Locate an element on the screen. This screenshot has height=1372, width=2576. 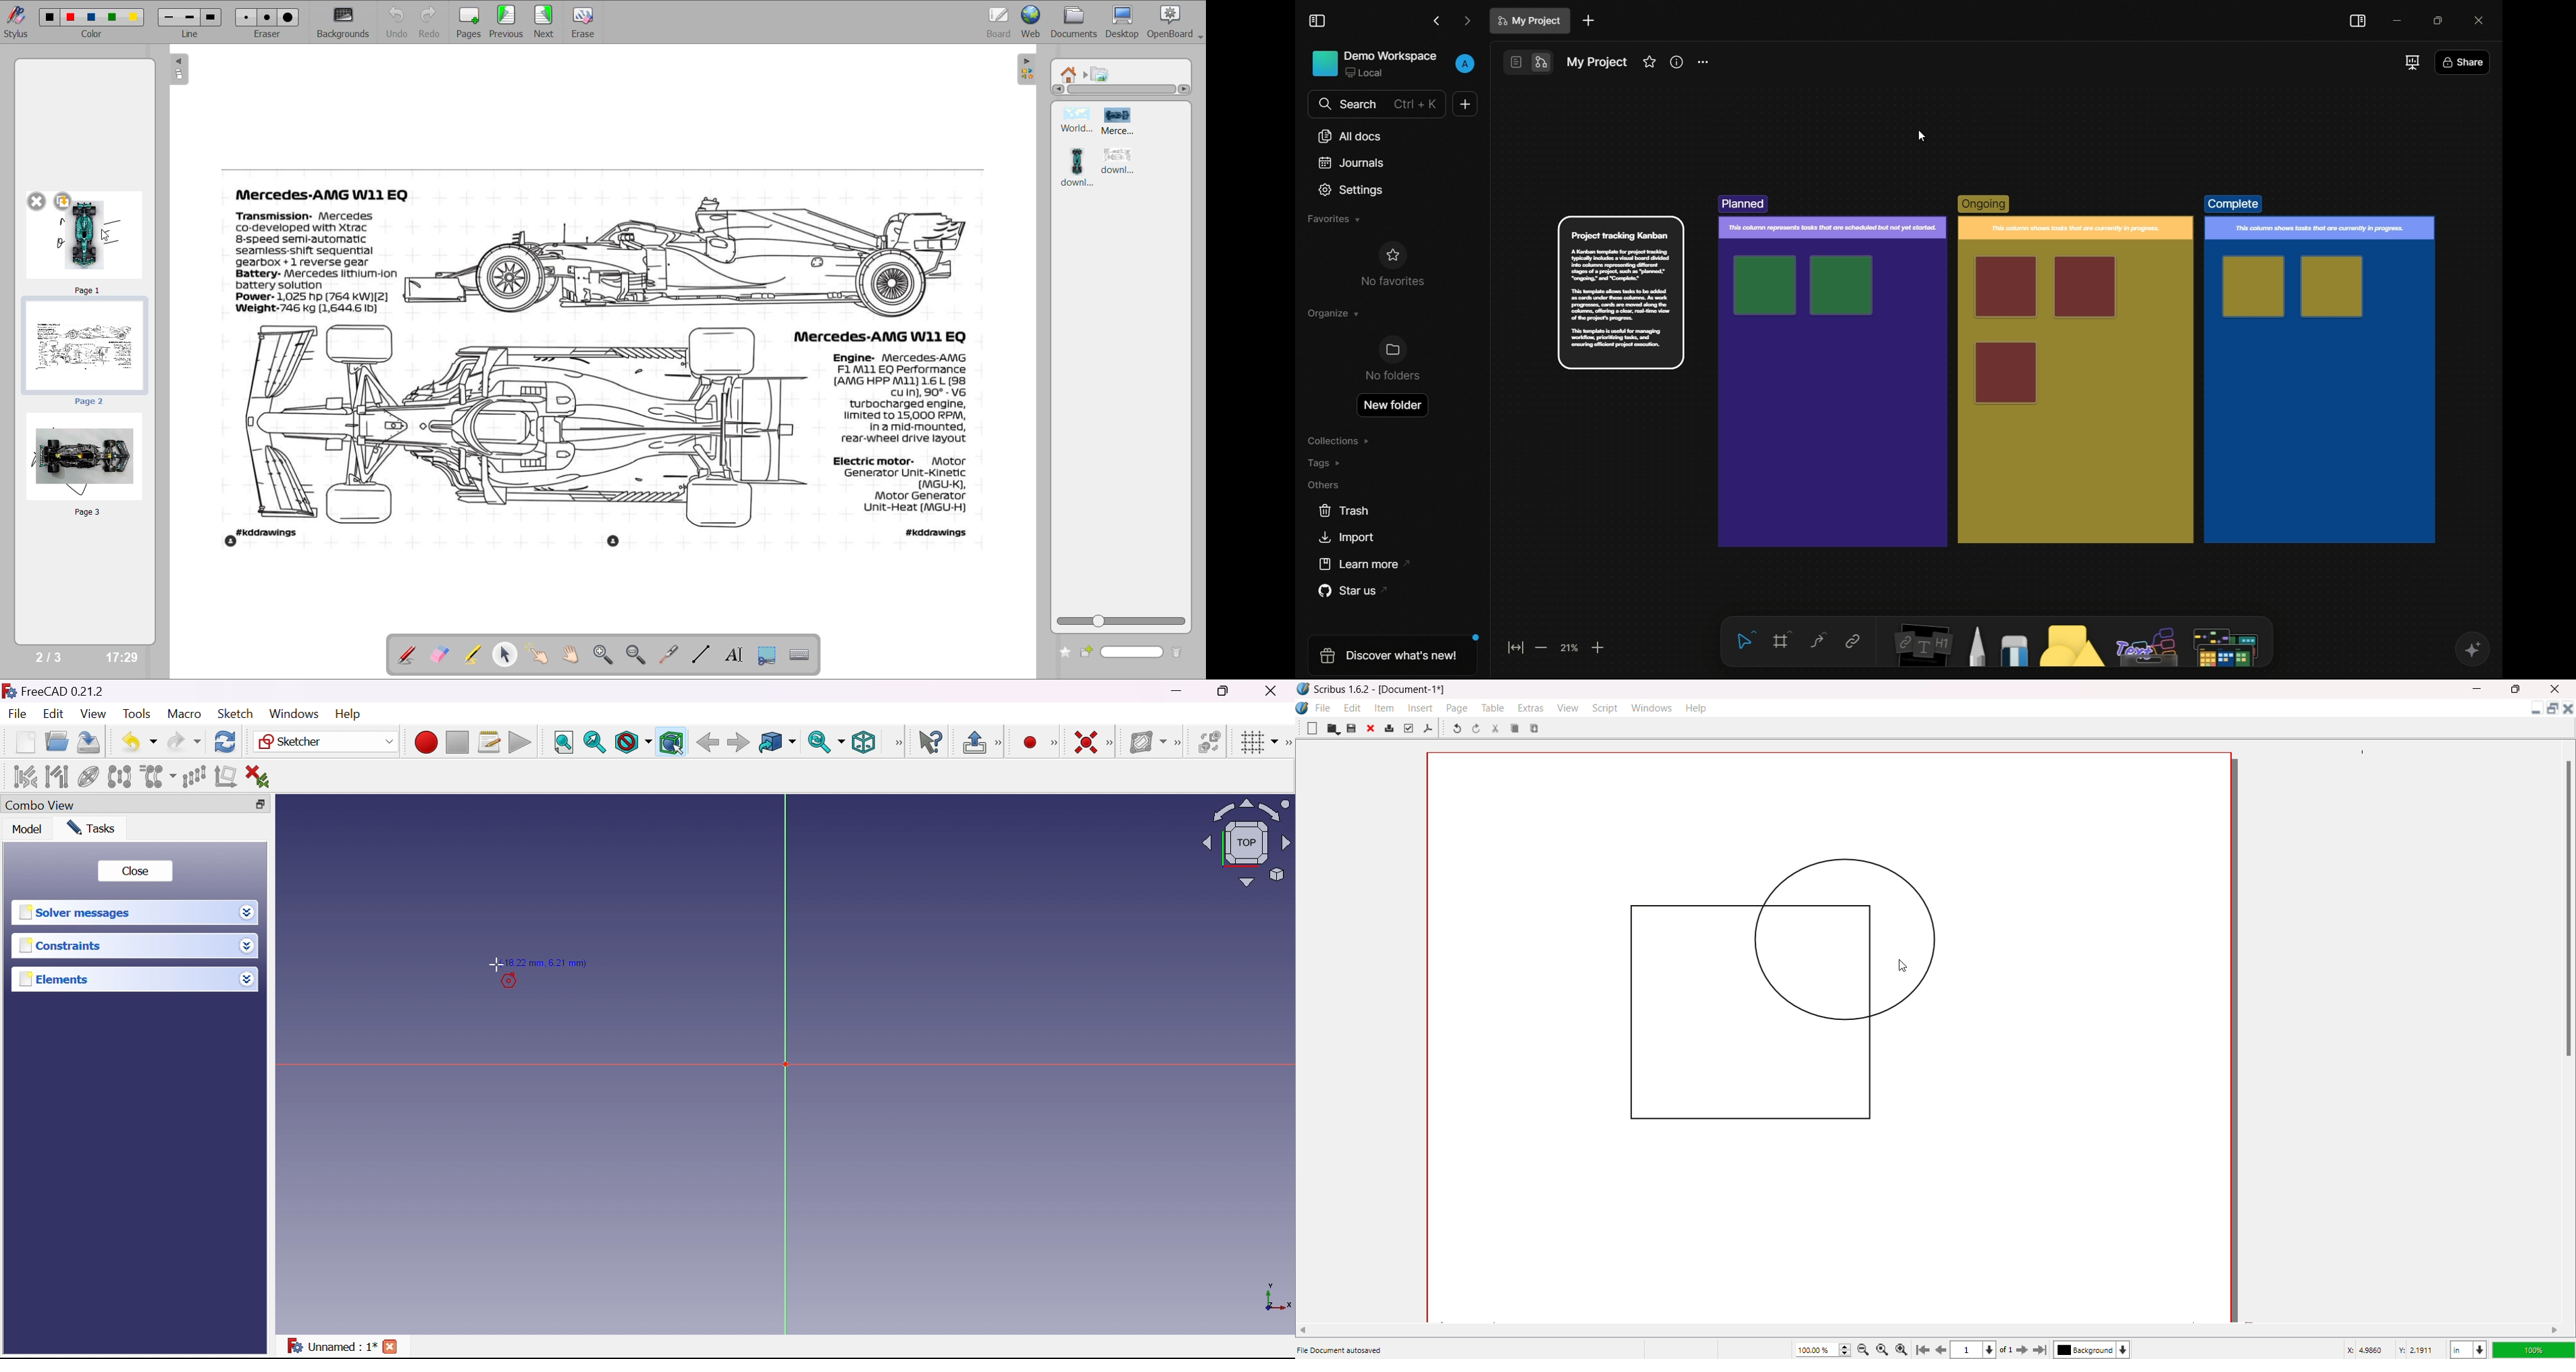
Close Document is located at coordinates (2568, 711).